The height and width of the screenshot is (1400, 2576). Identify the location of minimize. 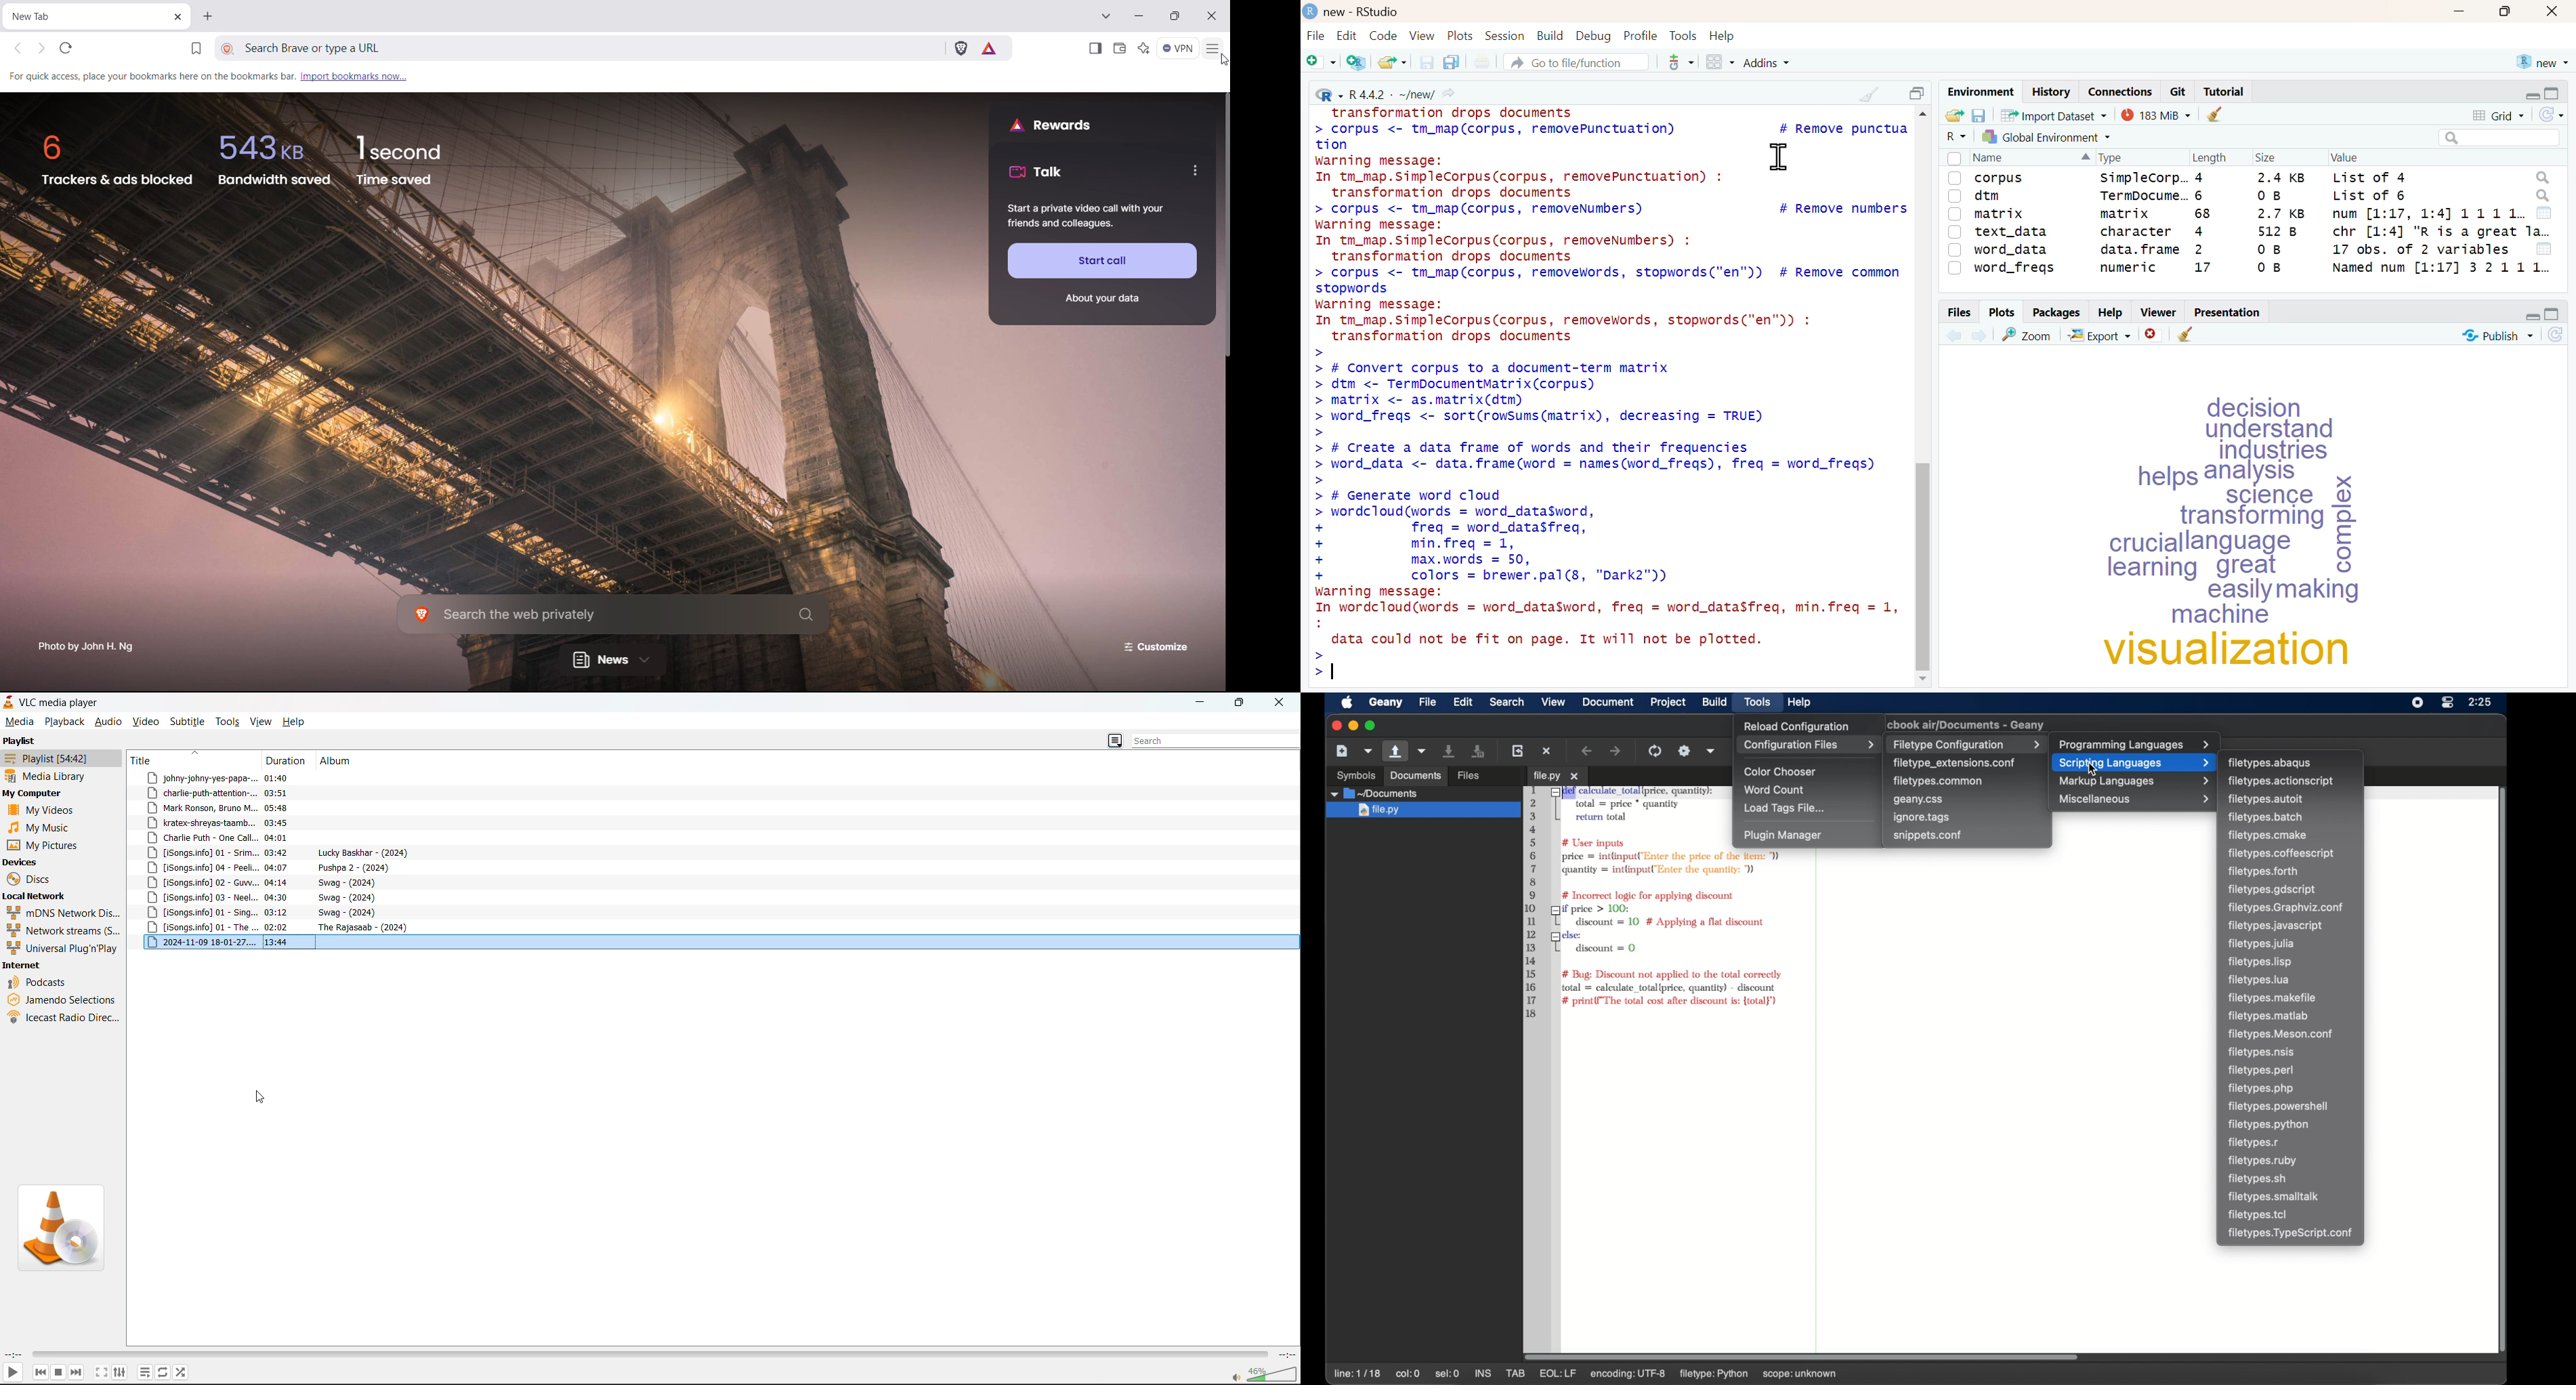
(2528, 314).